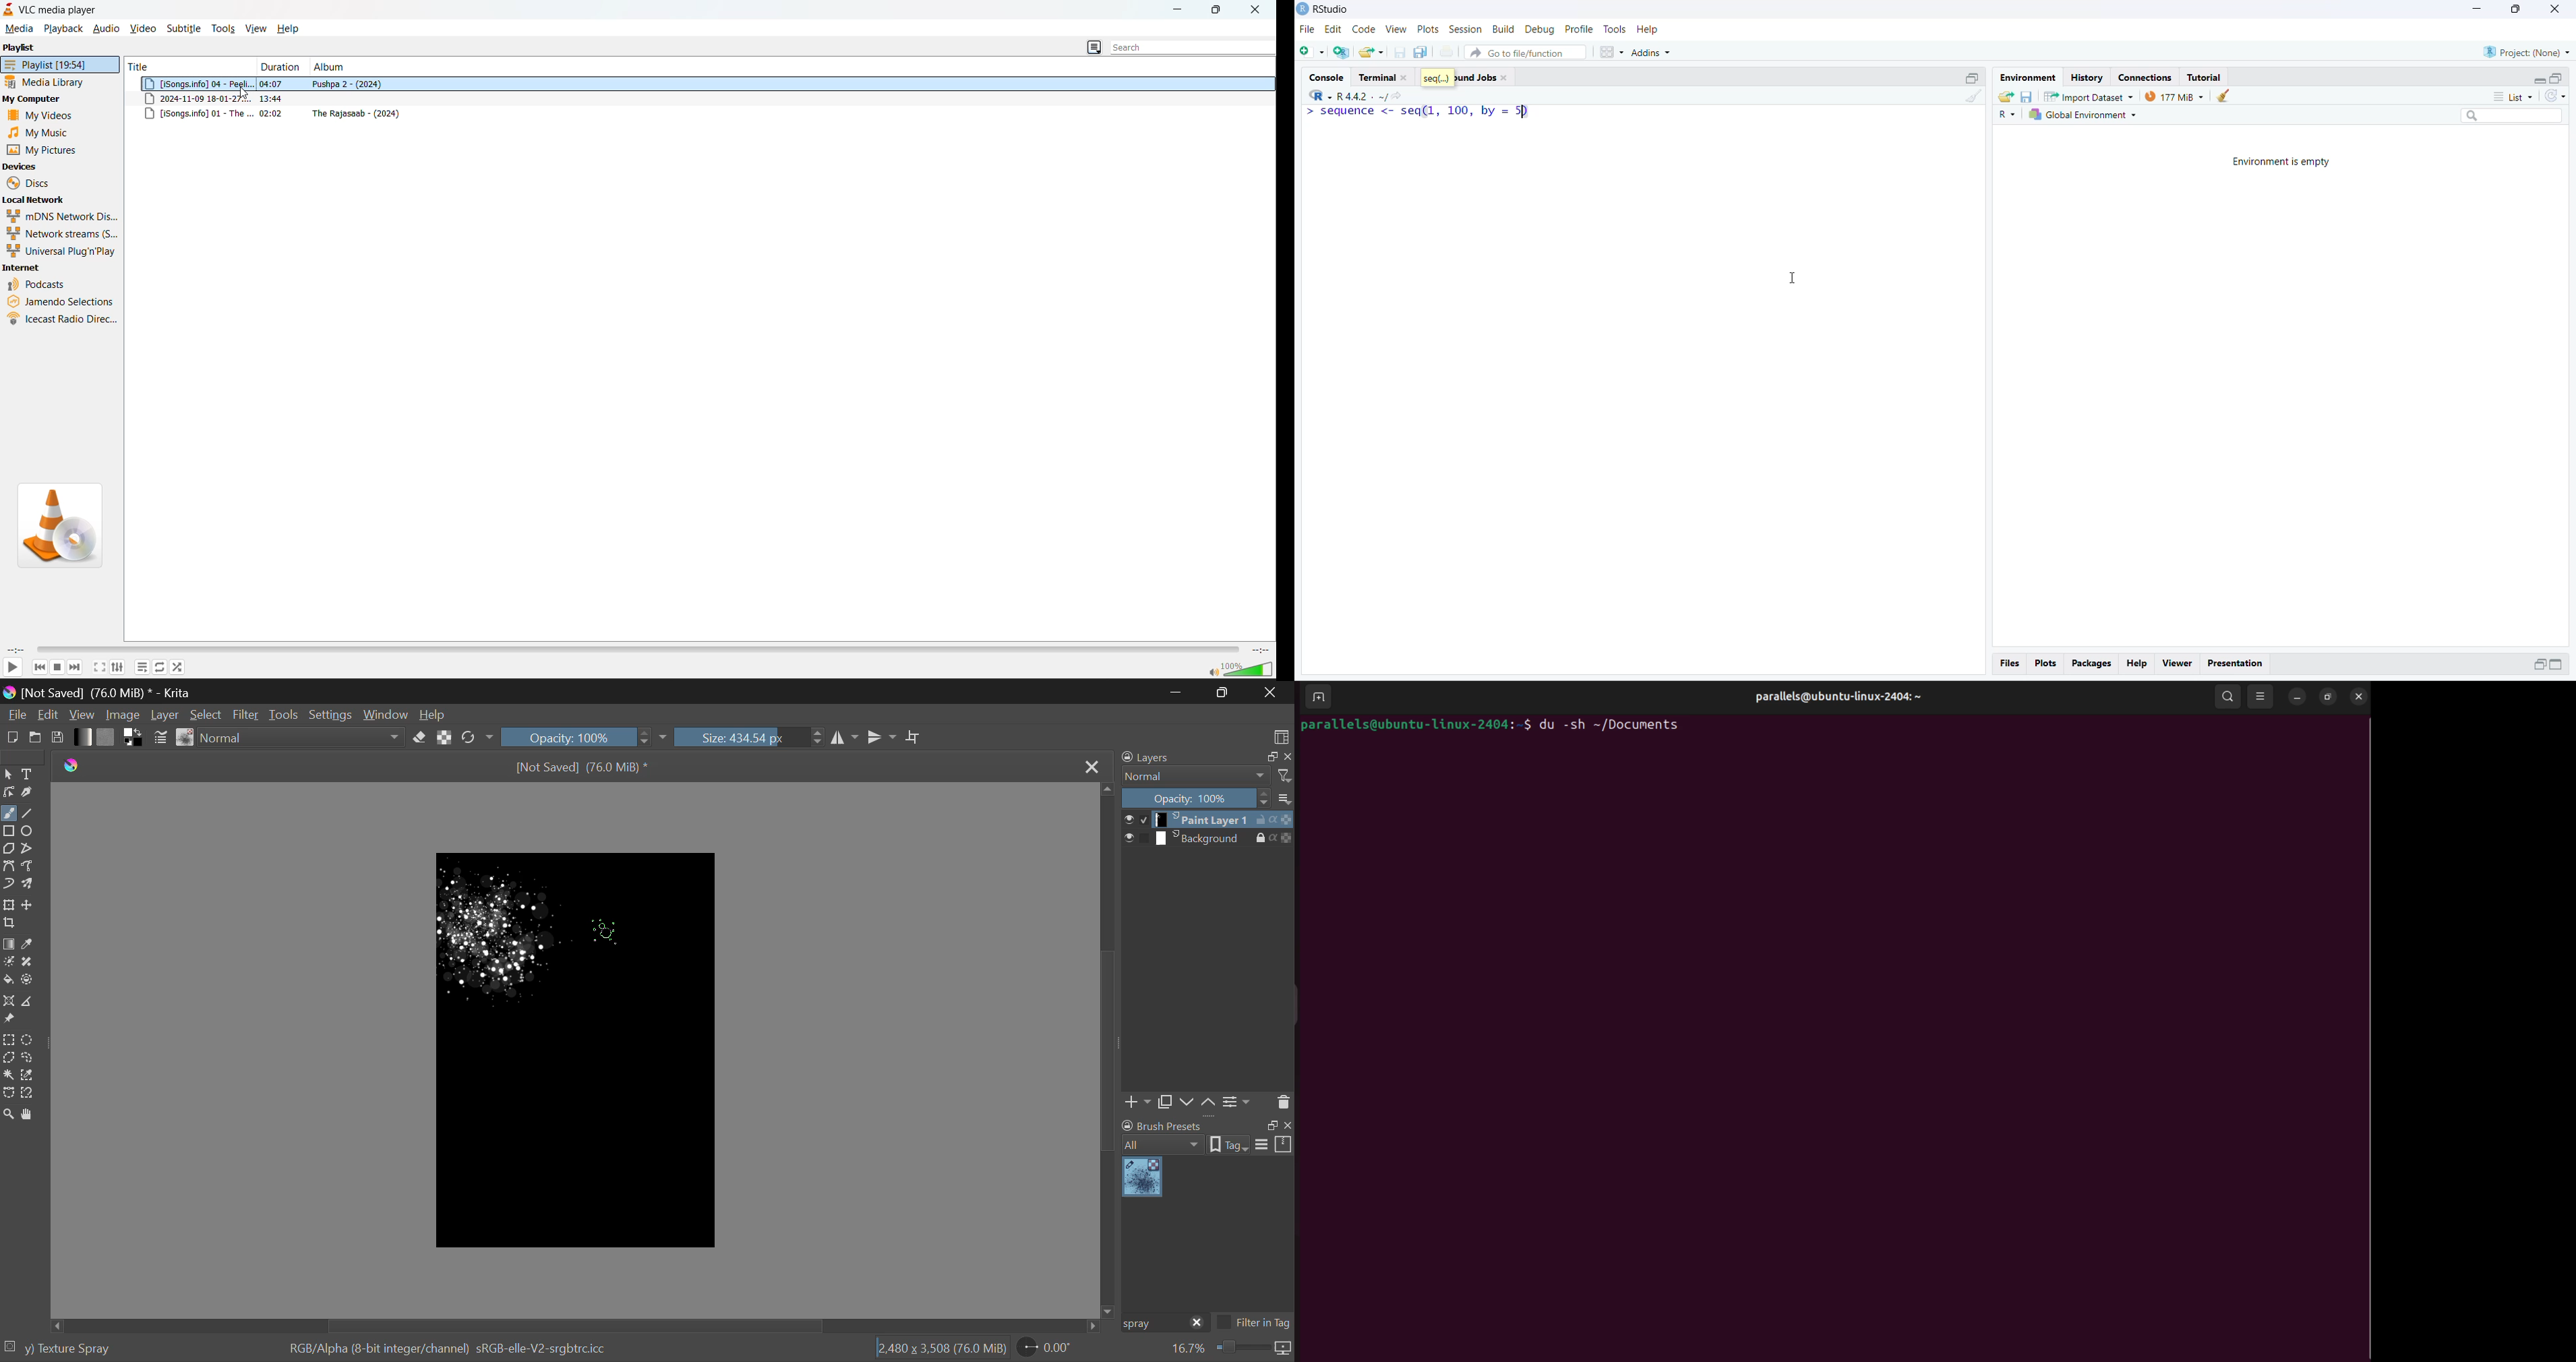 The width and height of the screenshot is (2576, 1372). Describe the element at coordinates (111, 692) in the screenshot. I see `[Not Saved] (69.2 MiB) * - Krita` at that location.